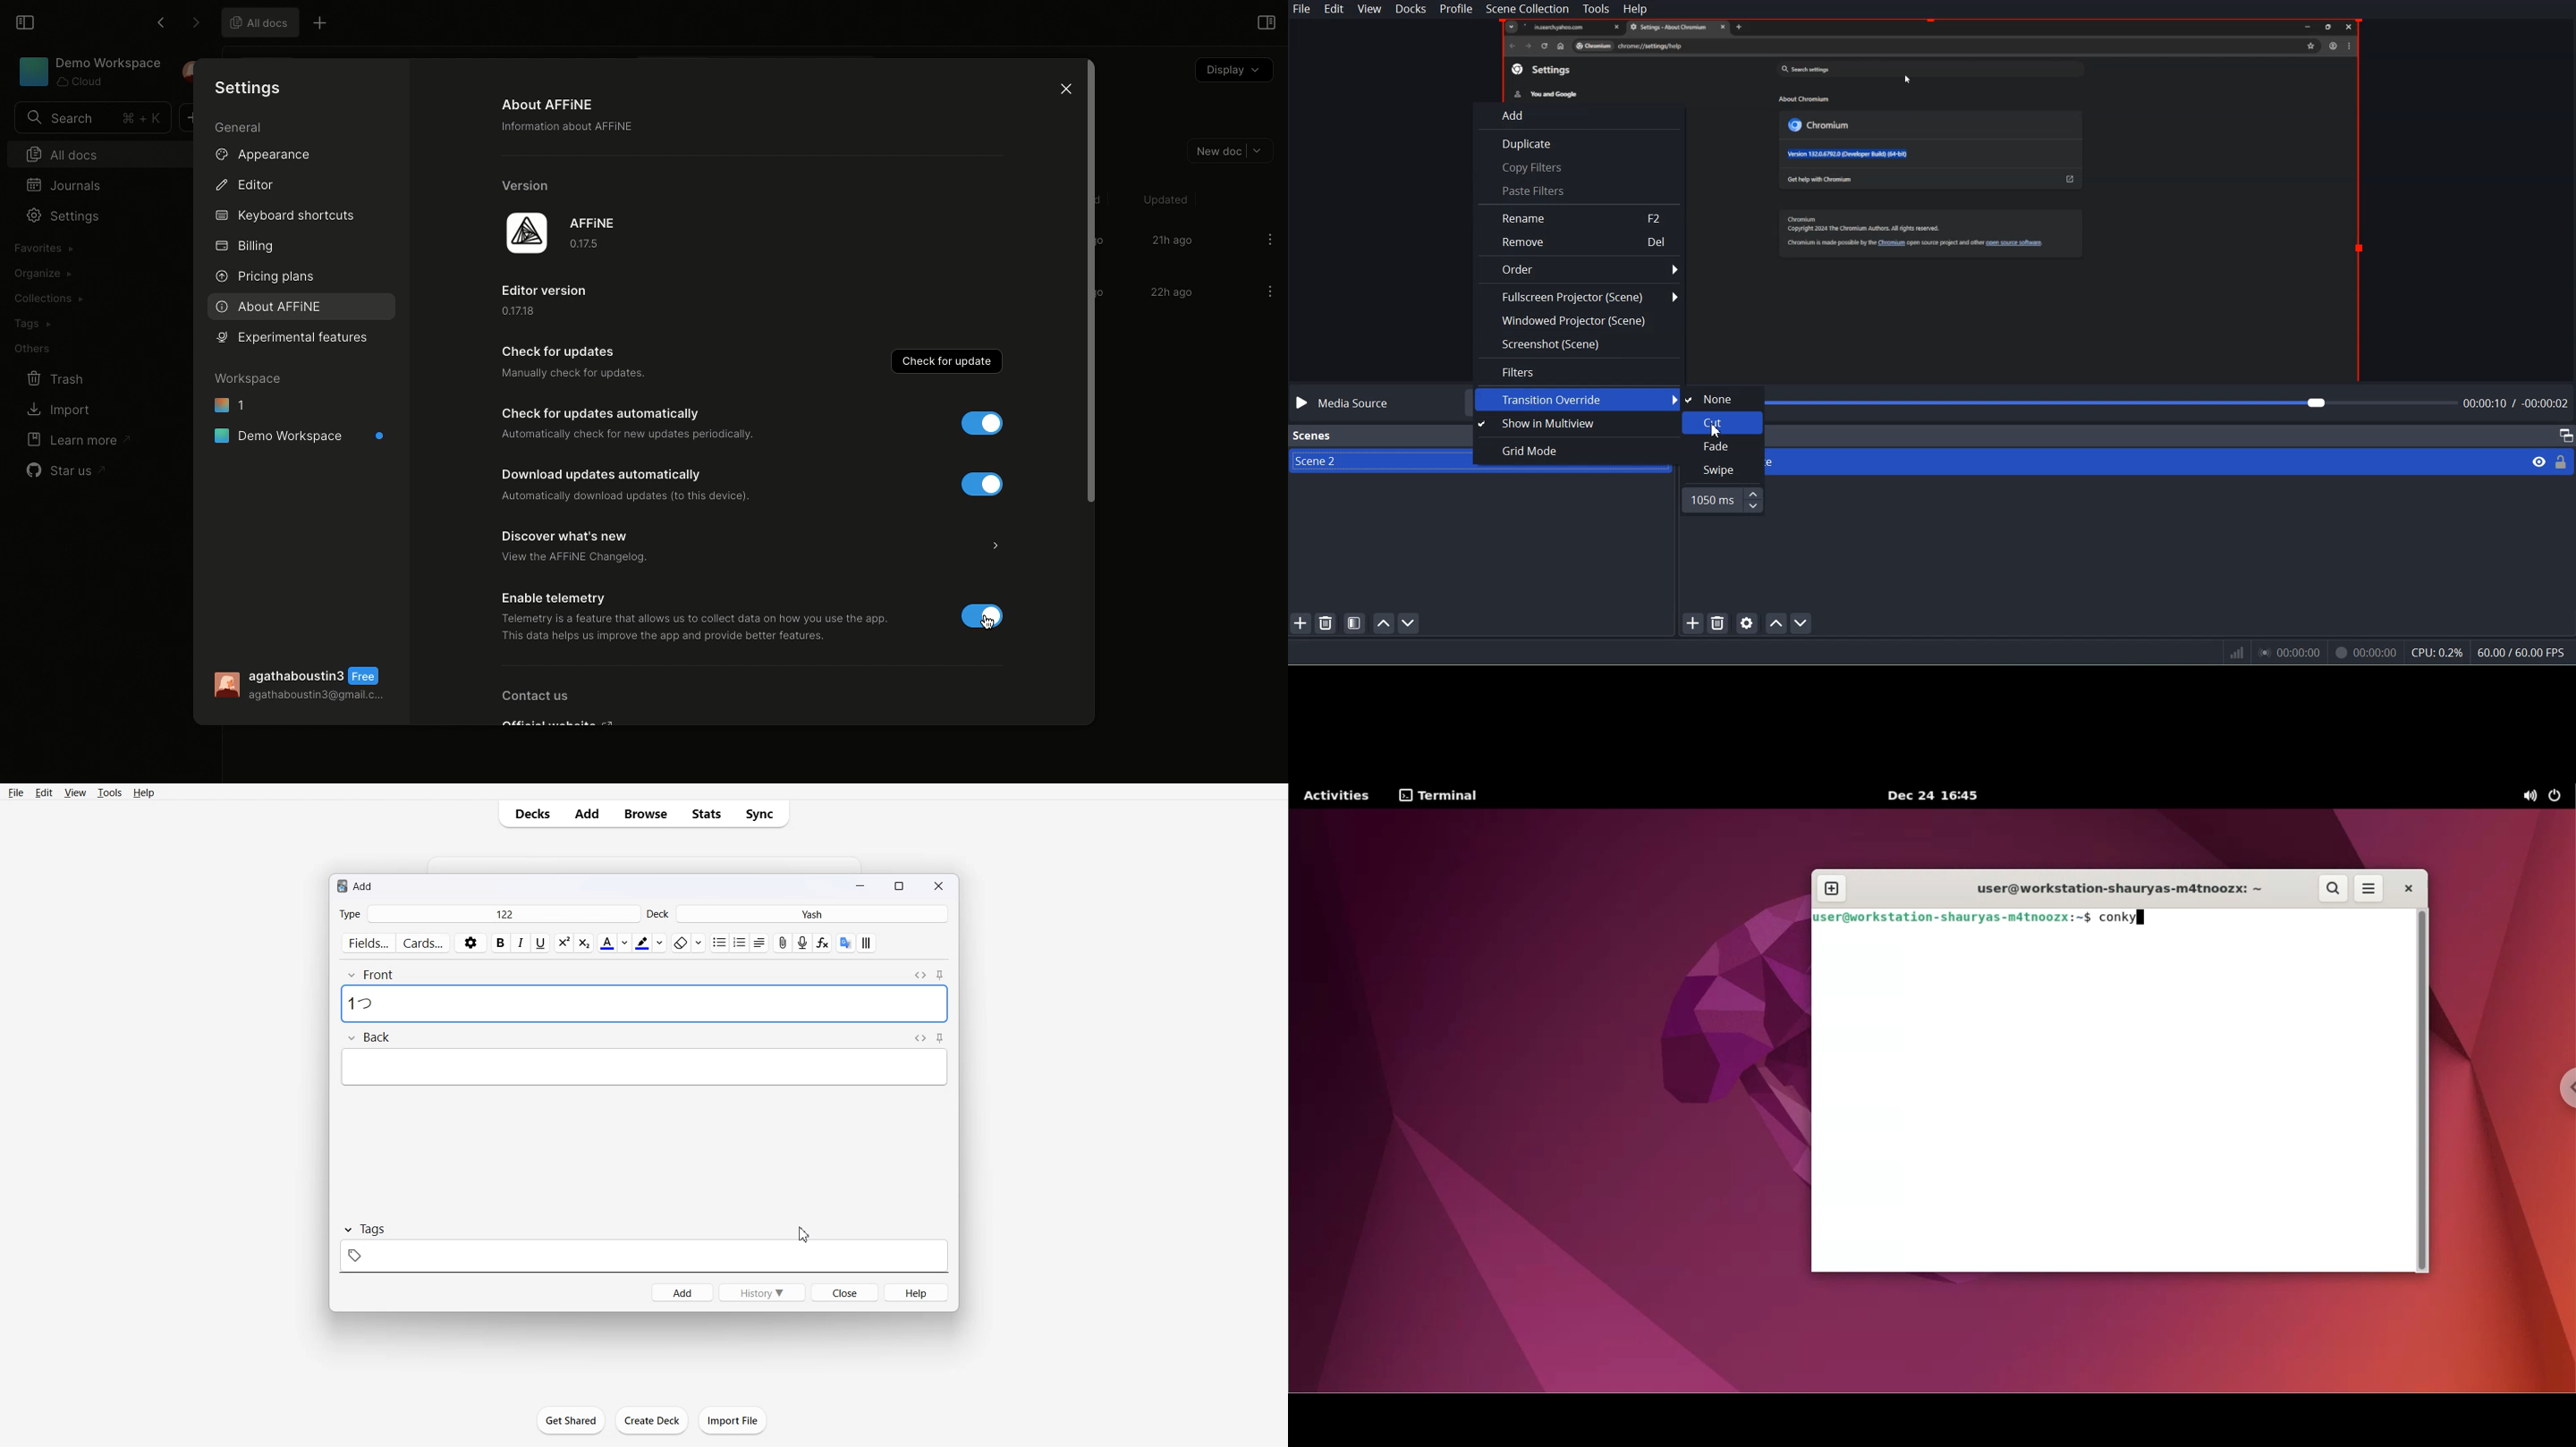  I want to click on Trash, so click(55, 379).